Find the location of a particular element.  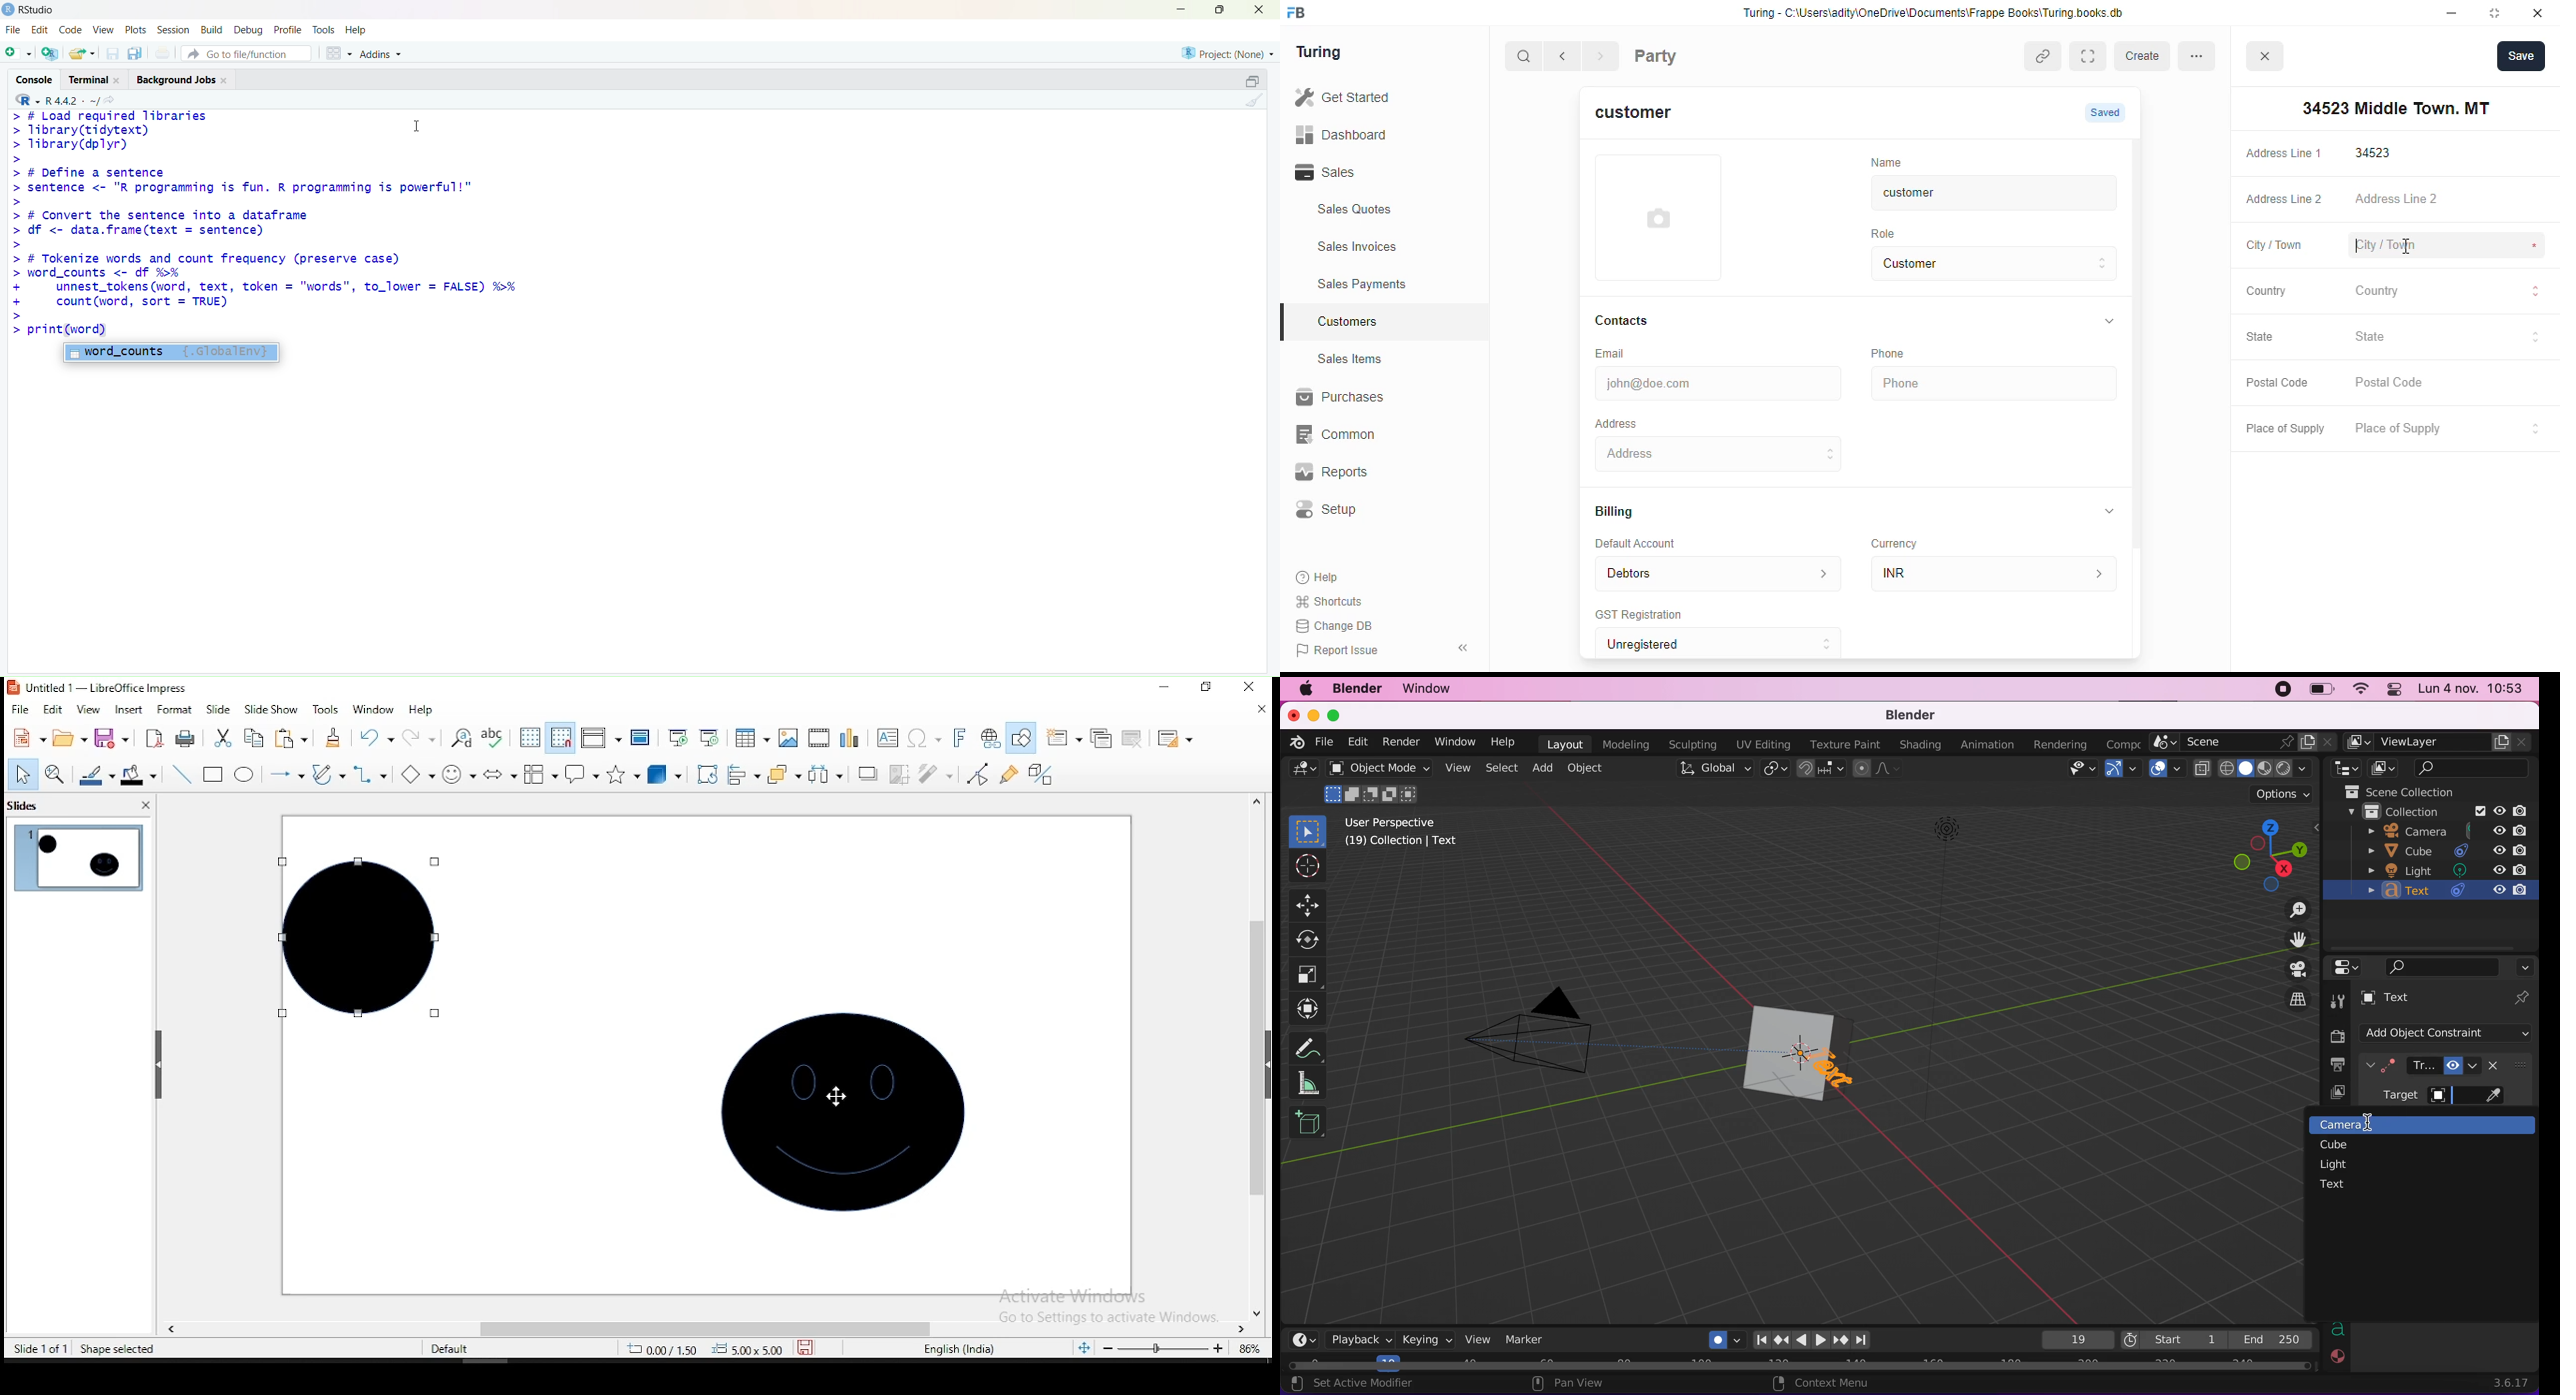

insert special characters is located at coordinates (925, 738).